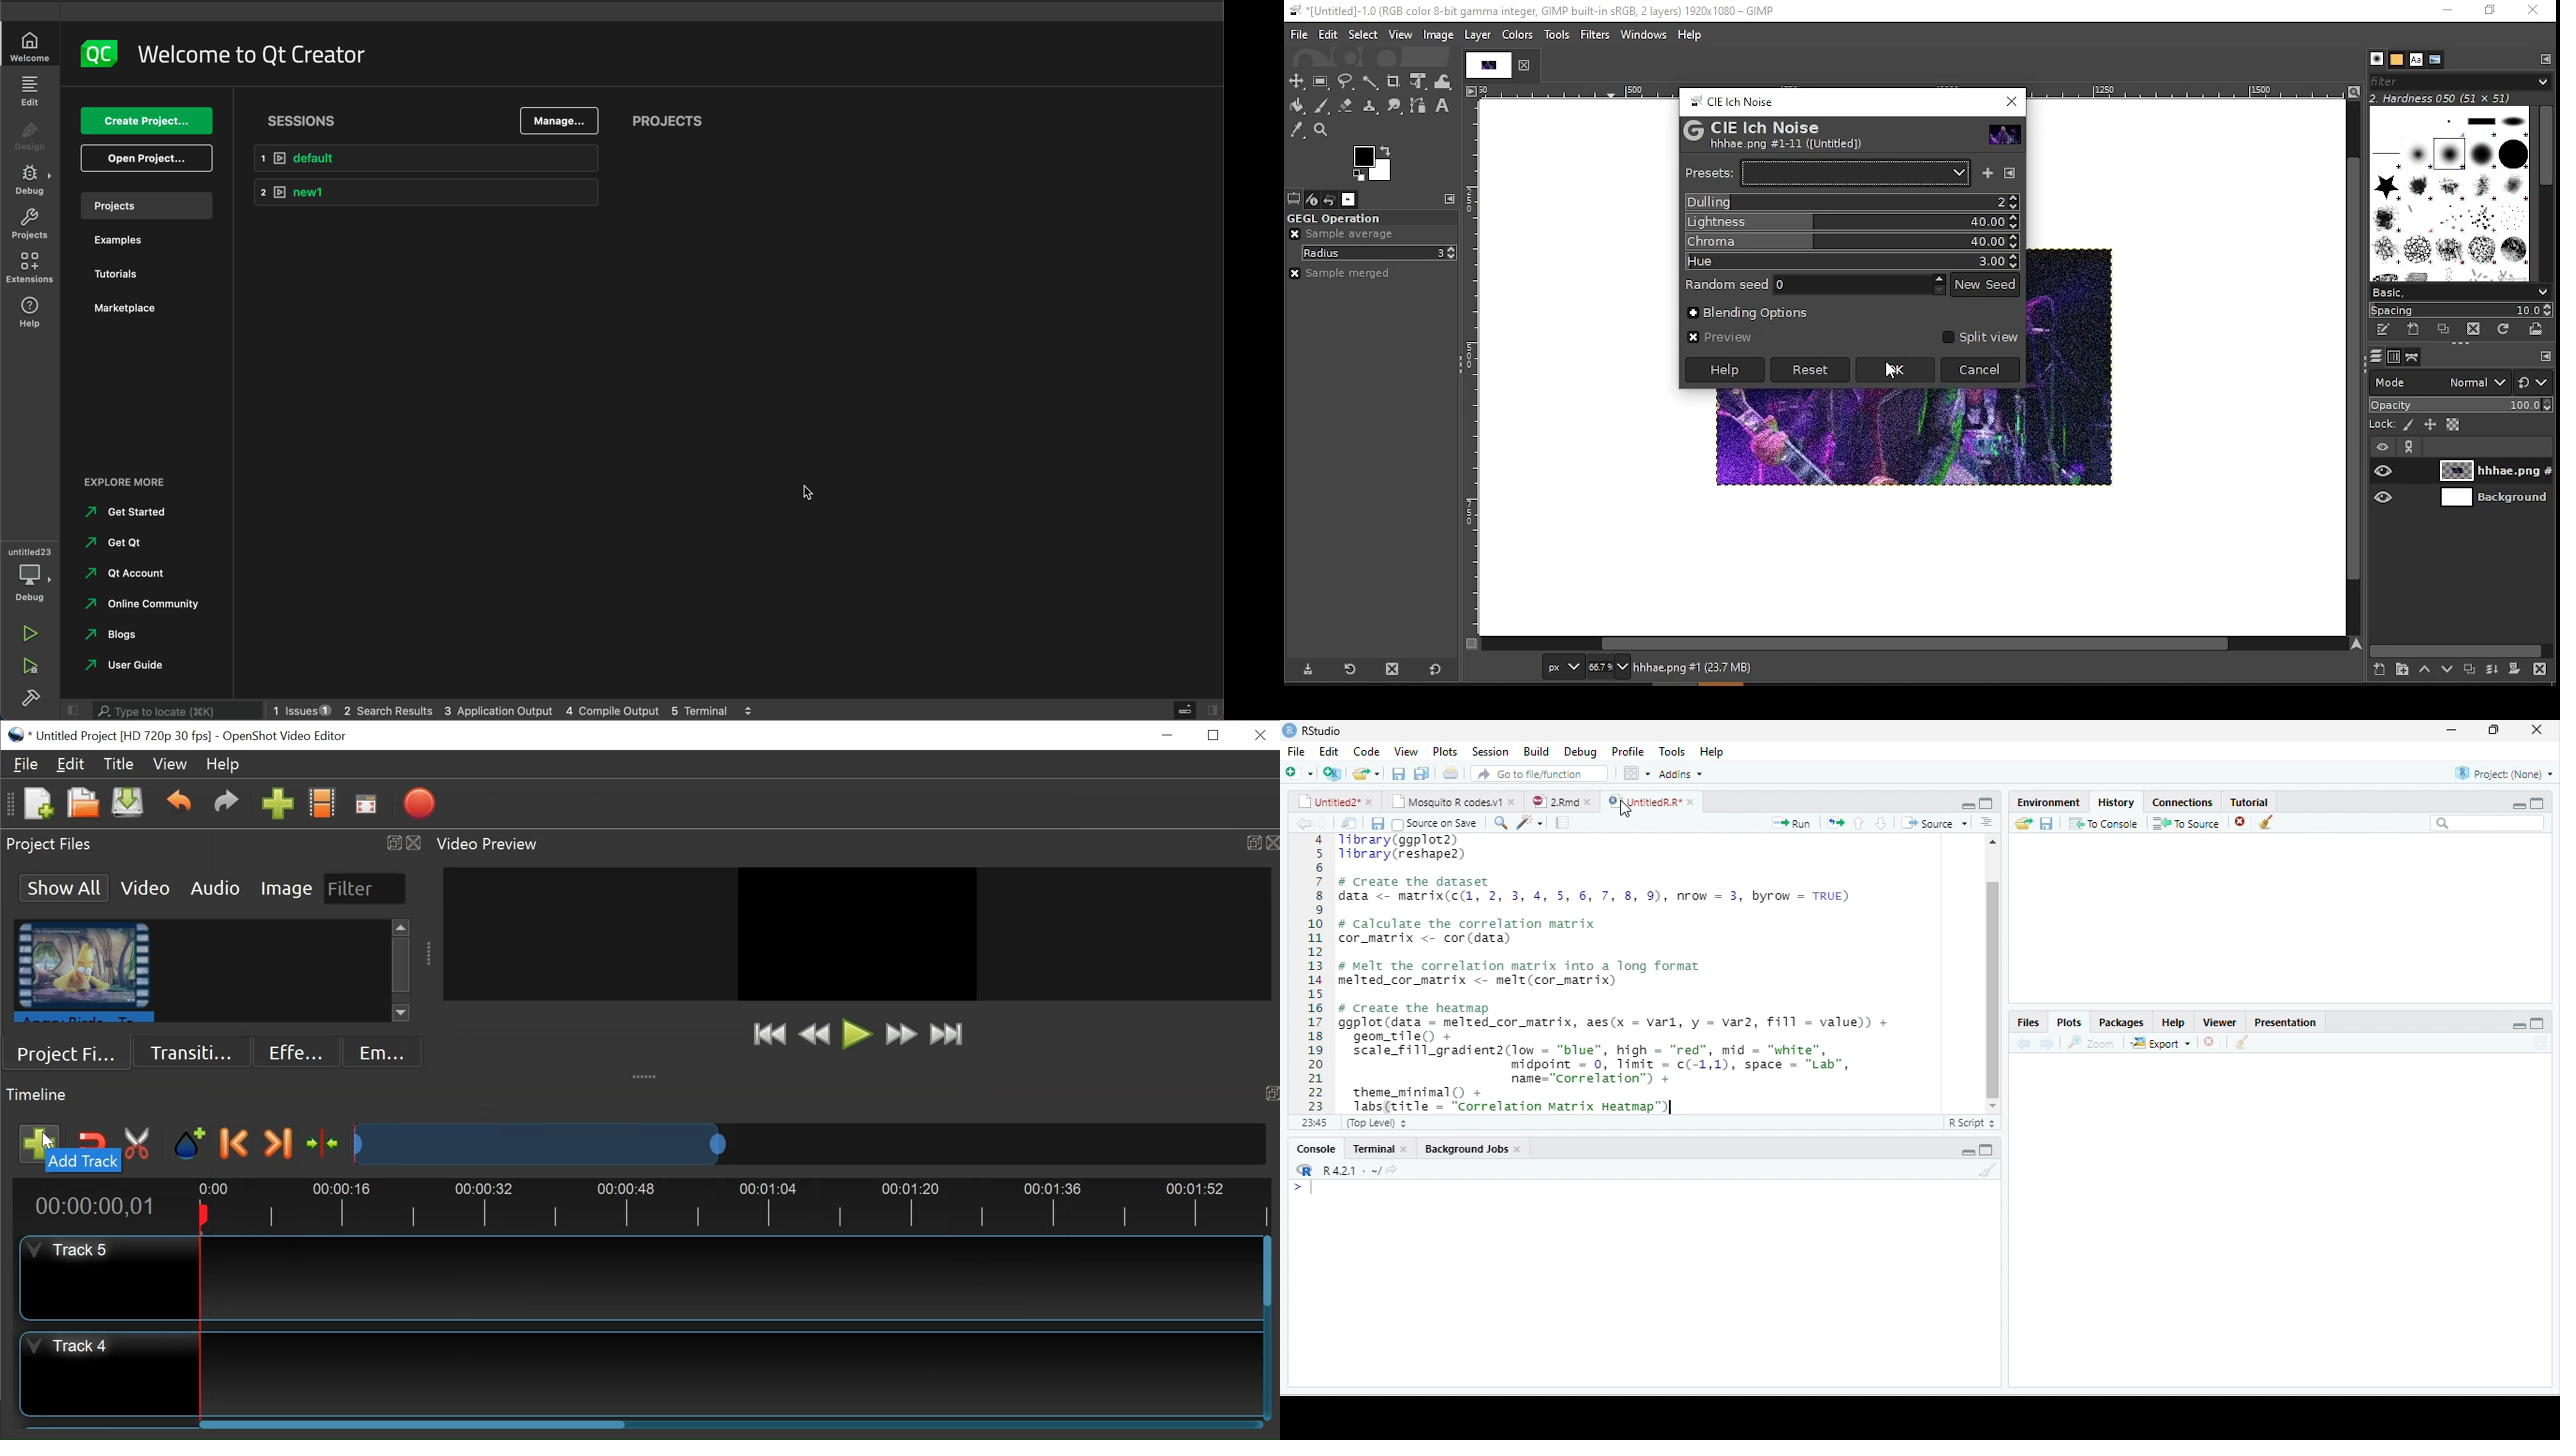 Image resolution: width=2576 pixels, height=1456 pixels. What do you see at coordinates (1914, 645) in the screenshot?
I see `horizontal scroll bar` at bounding box center [1914, 645].